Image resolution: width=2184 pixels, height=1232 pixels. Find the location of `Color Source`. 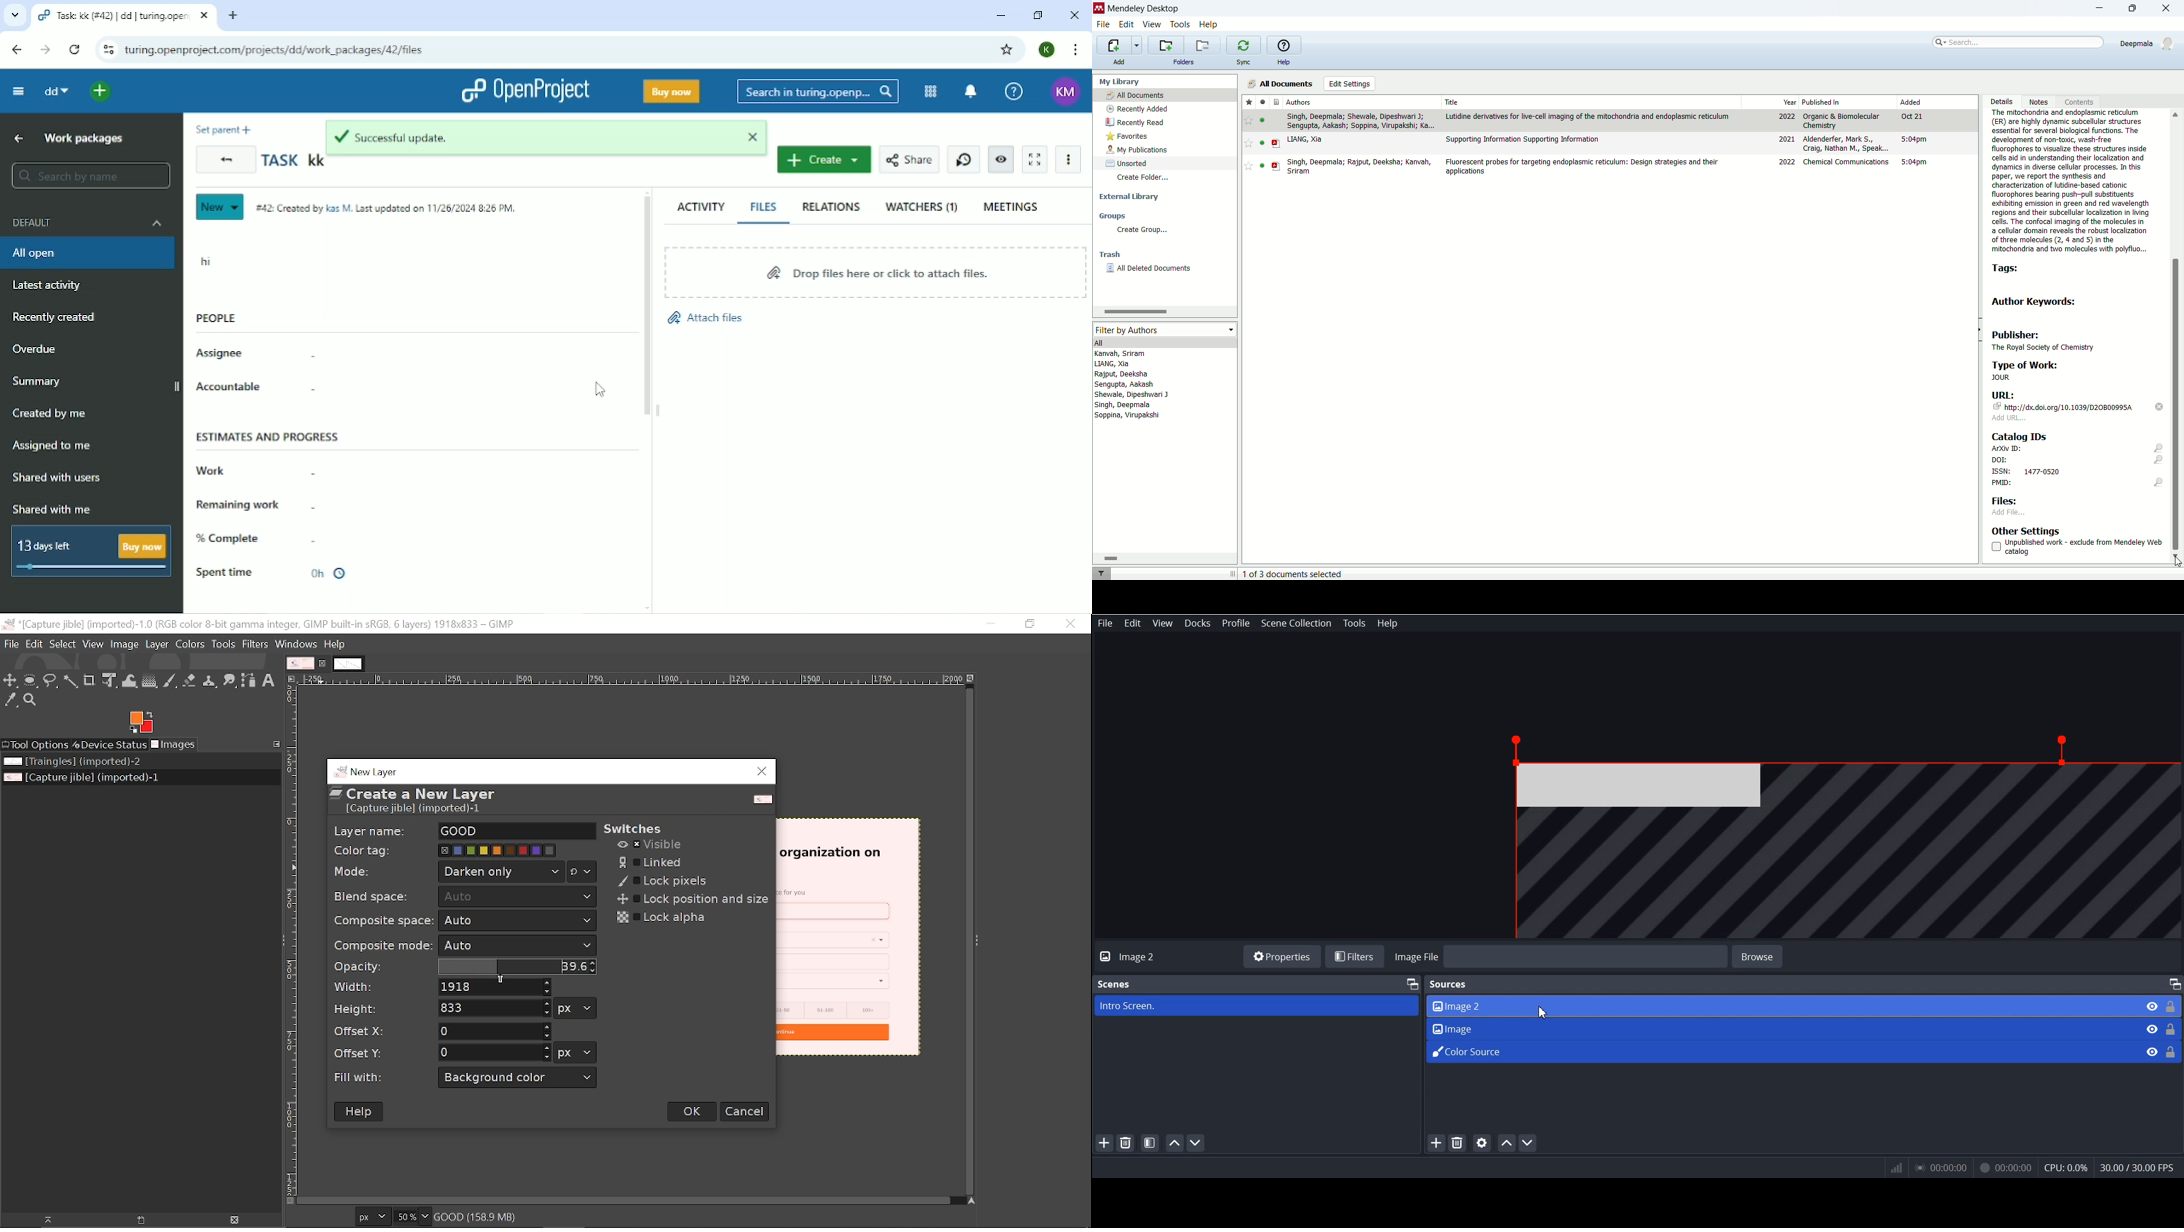

Color Source is located at coordinates (1779, 1050).